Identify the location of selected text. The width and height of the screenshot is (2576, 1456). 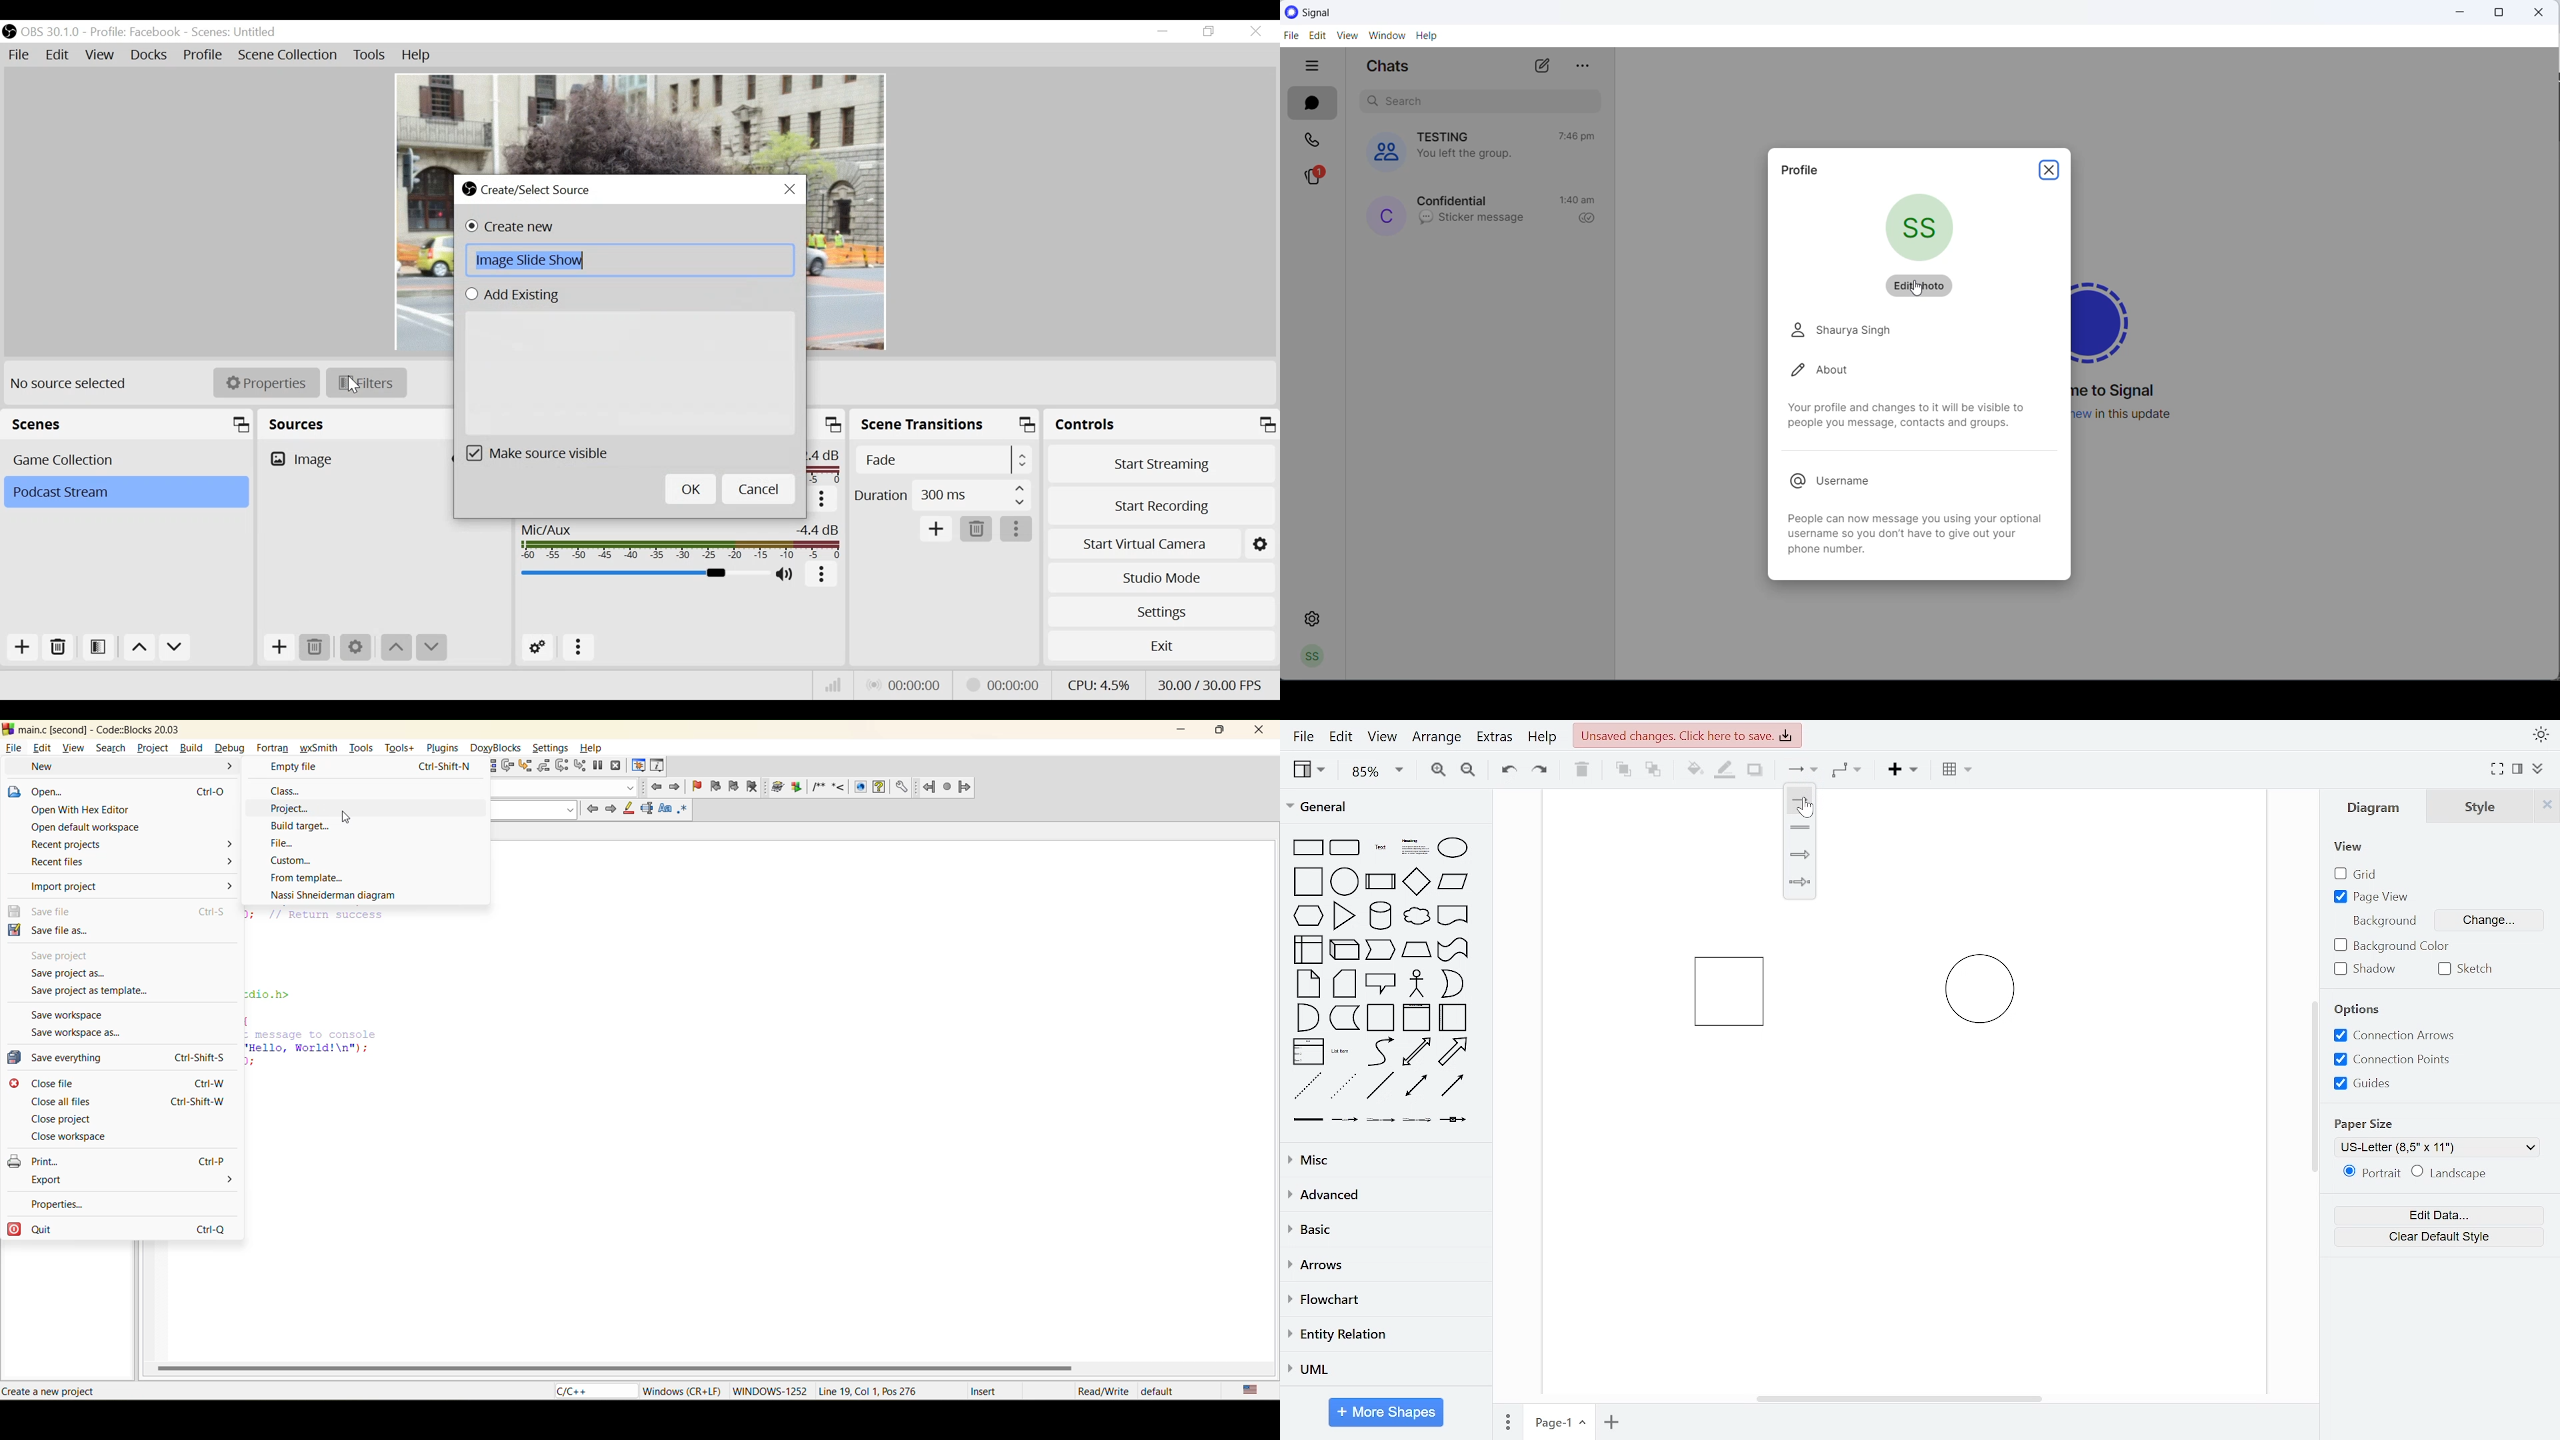
(647, 810).